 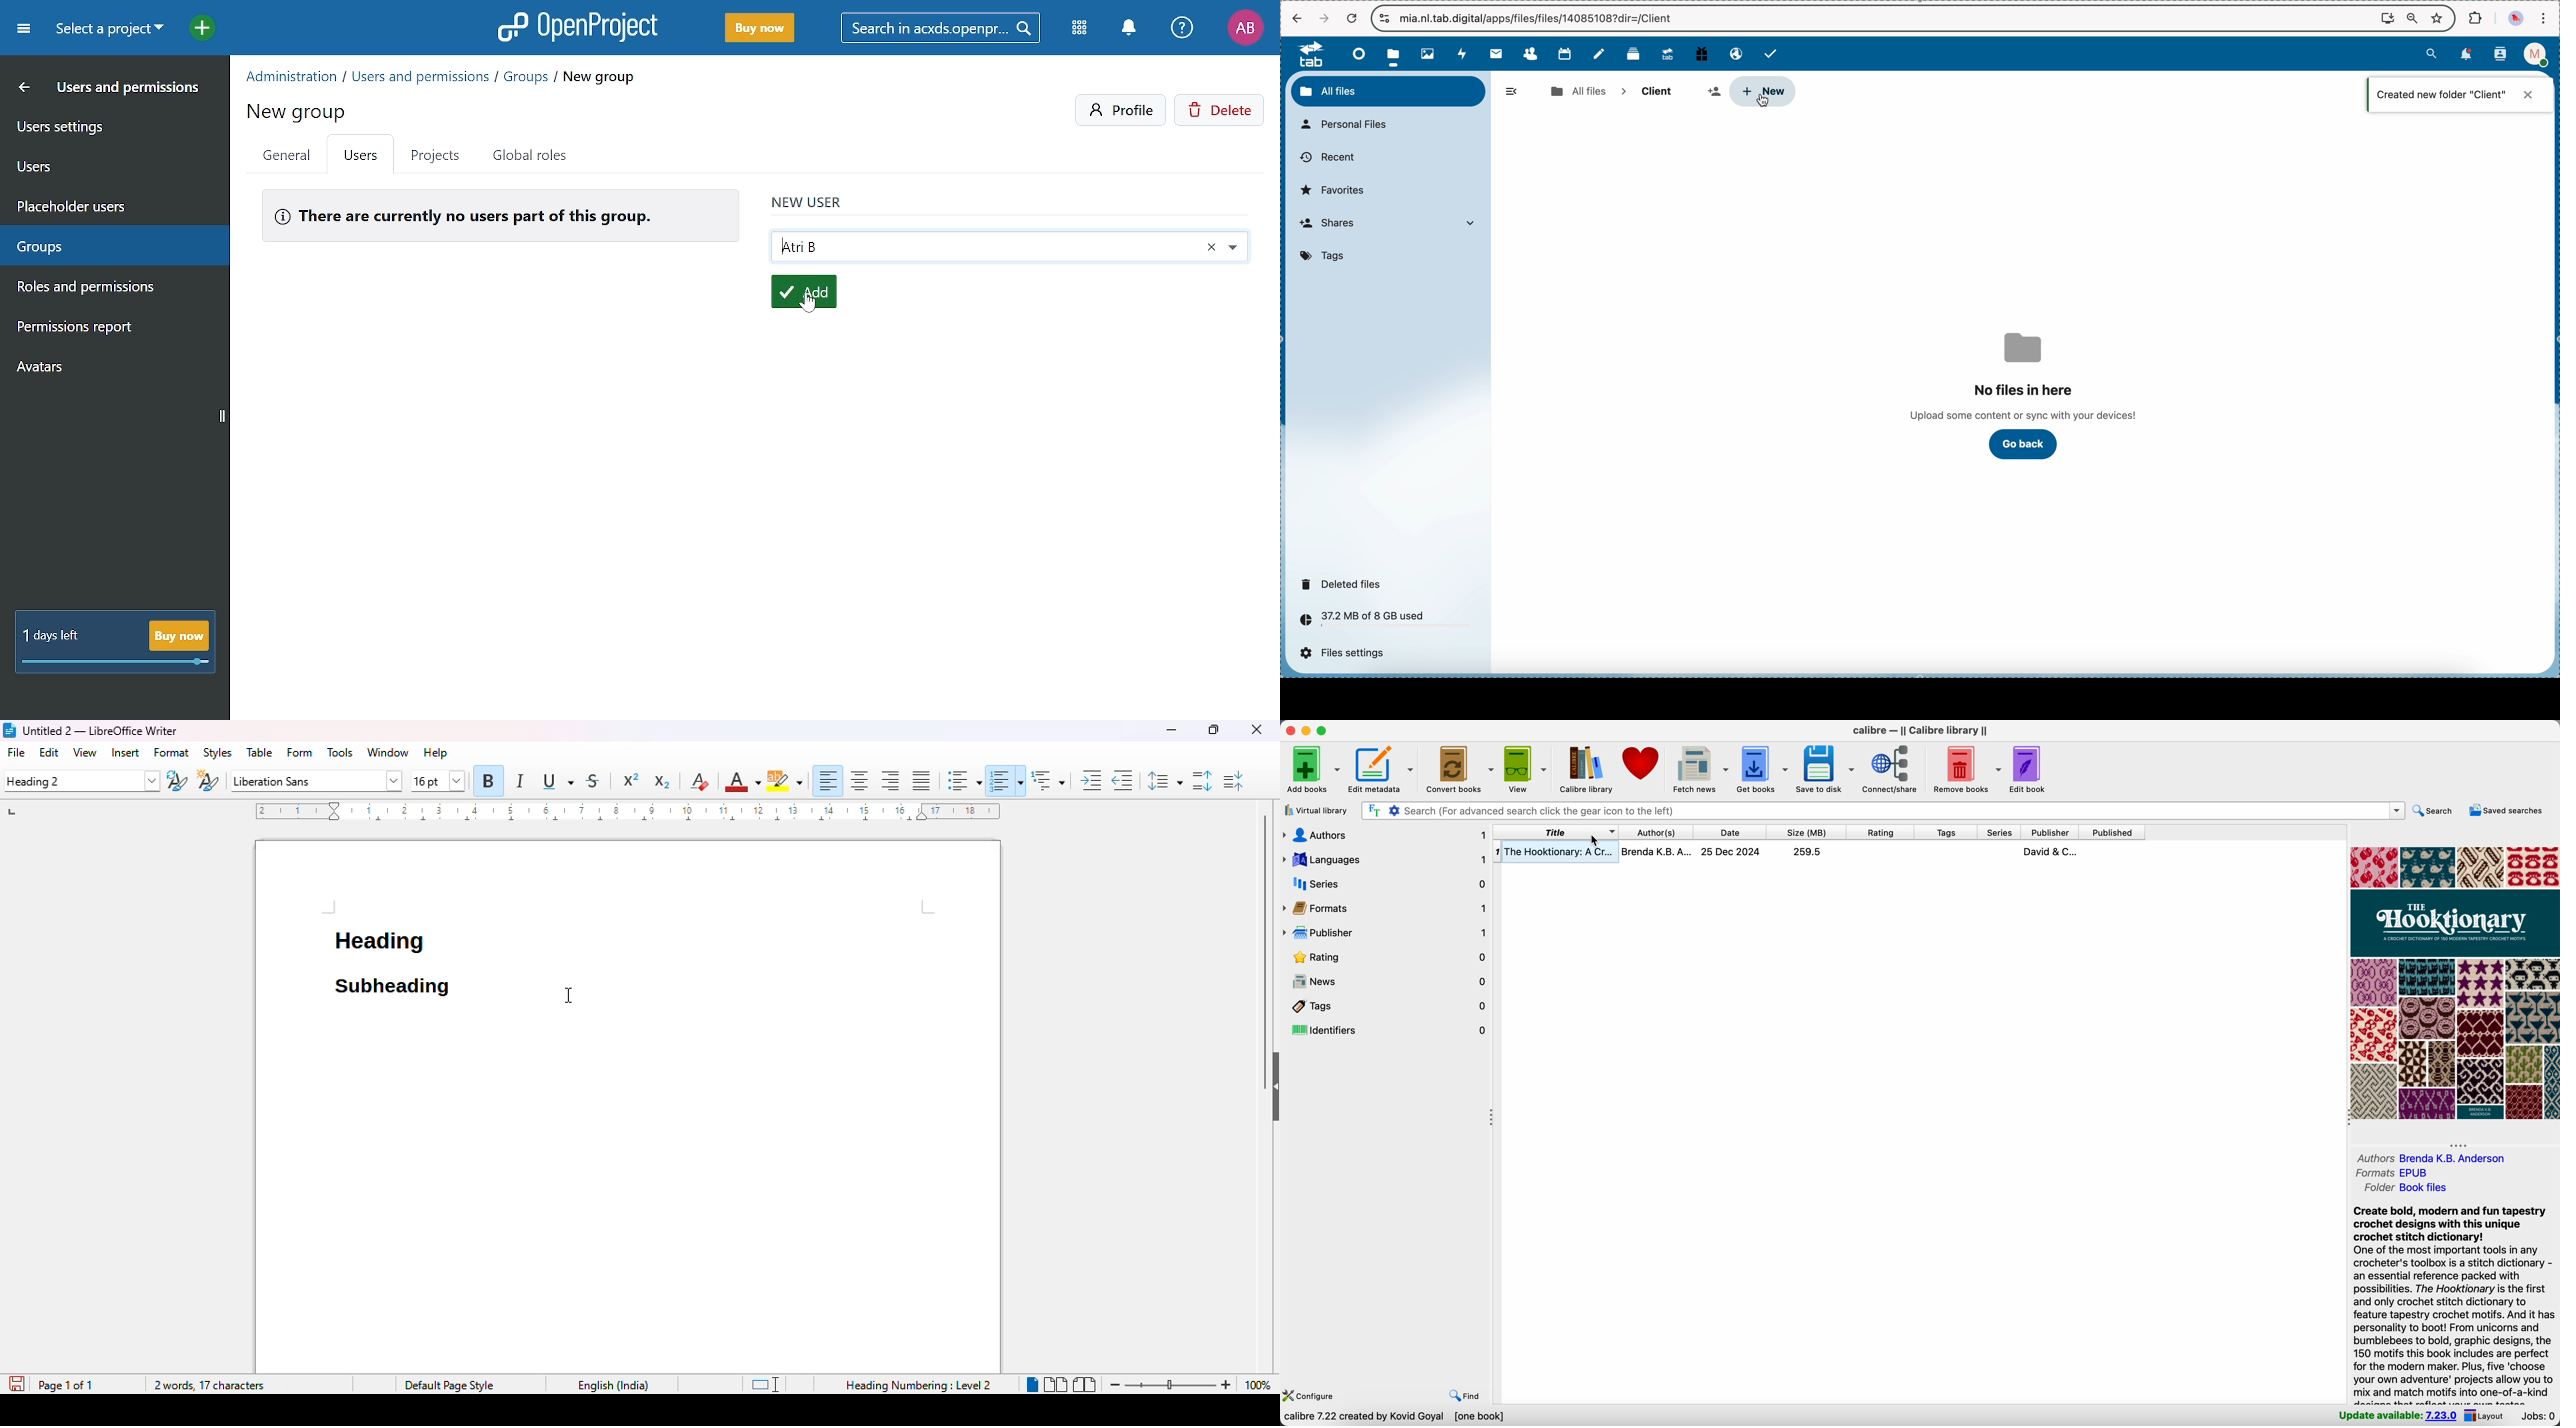 What do you see at coordinates (1122, 110) in the screenshot?
I see `Profile` at bounding box center [1122, 110].